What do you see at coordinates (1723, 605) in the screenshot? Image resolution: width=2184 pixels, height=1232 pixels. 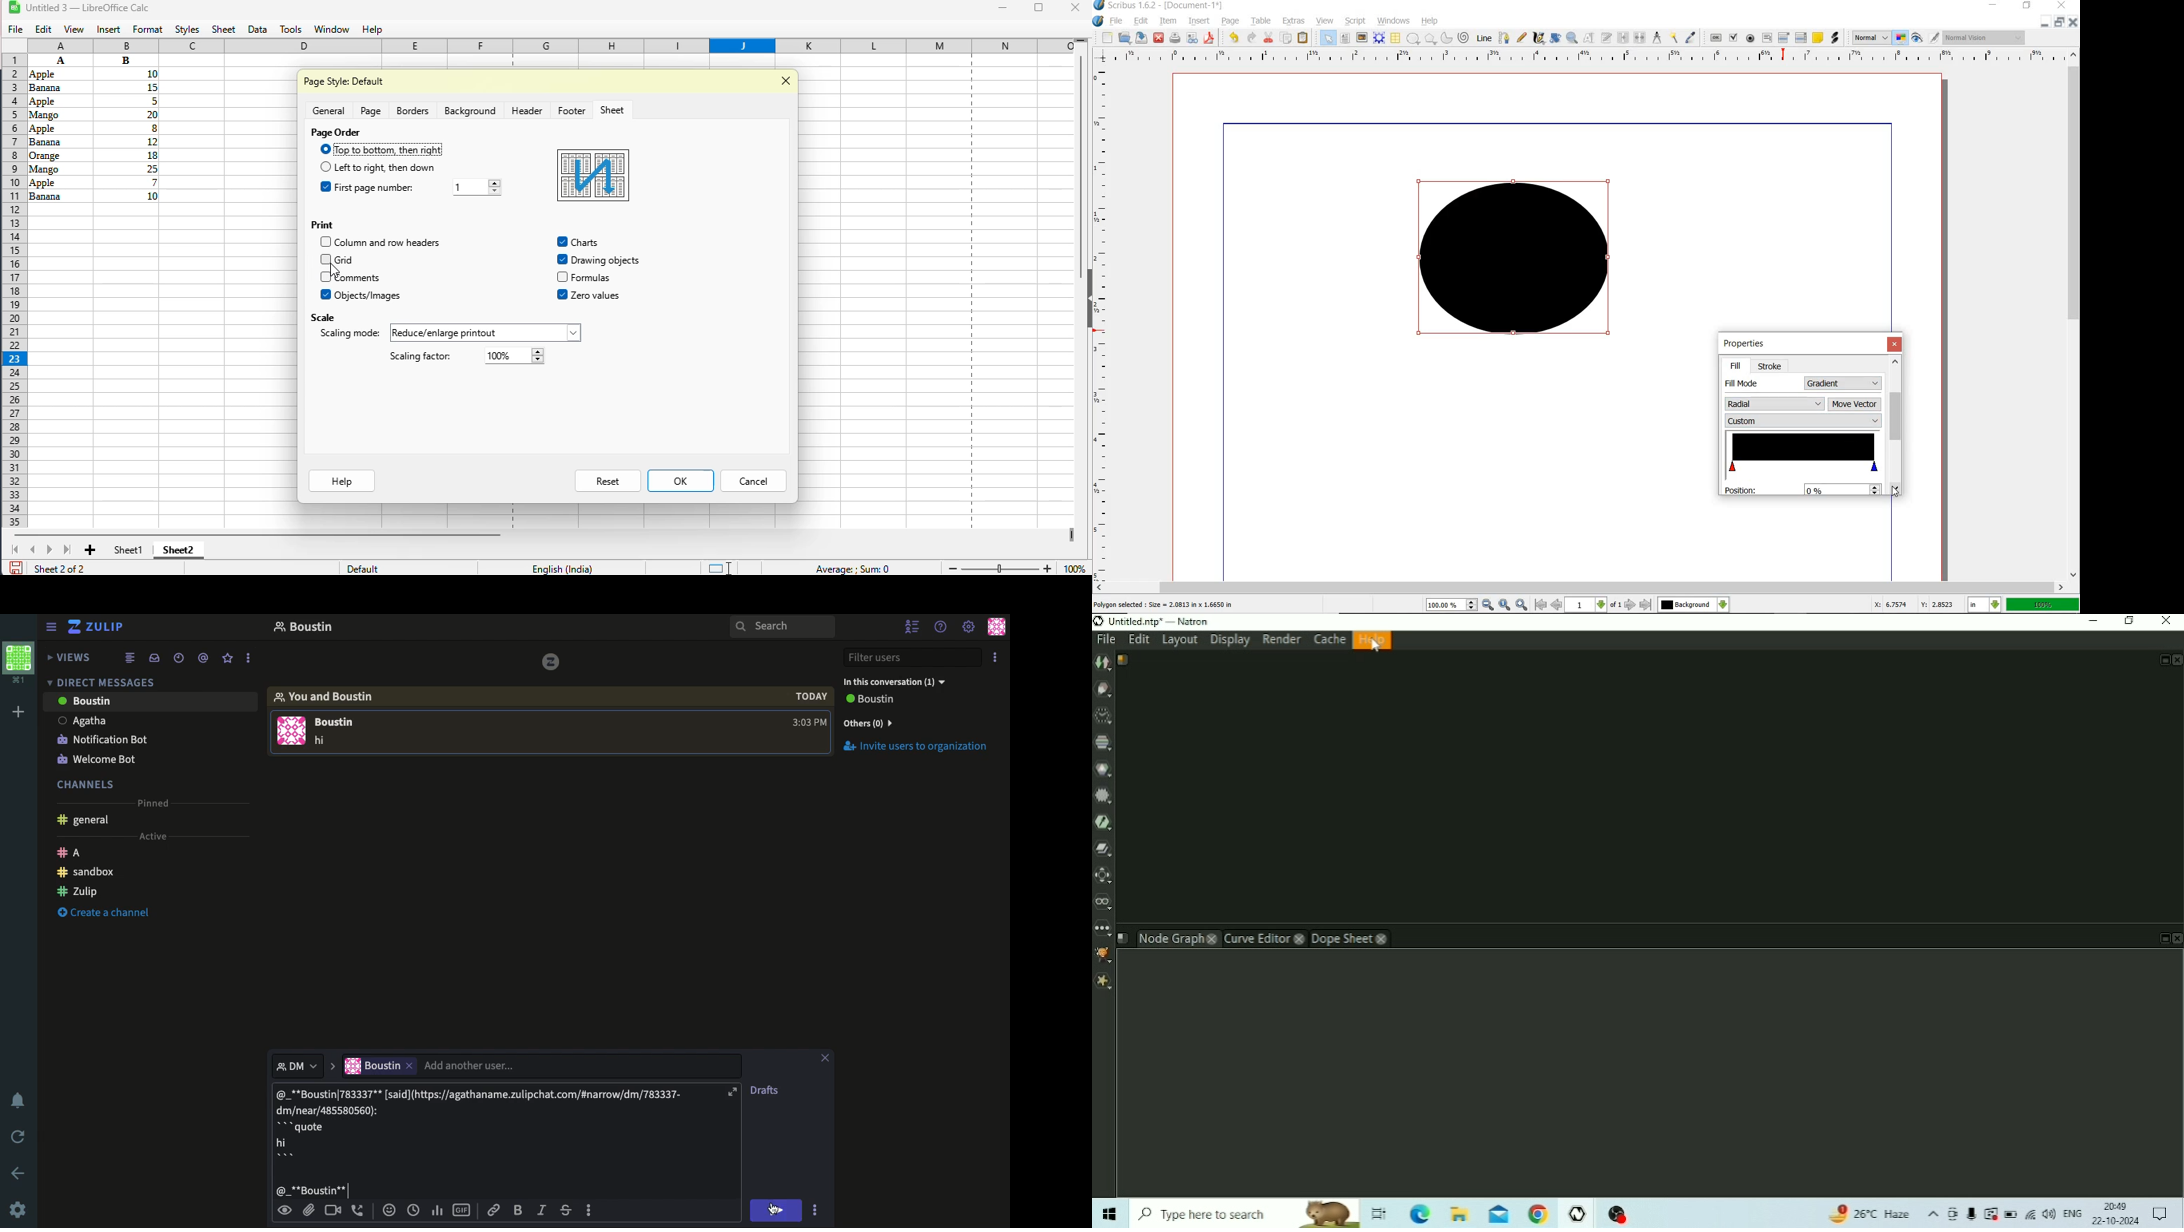 I see `select the current layer` at bounding box center [1723, 605].